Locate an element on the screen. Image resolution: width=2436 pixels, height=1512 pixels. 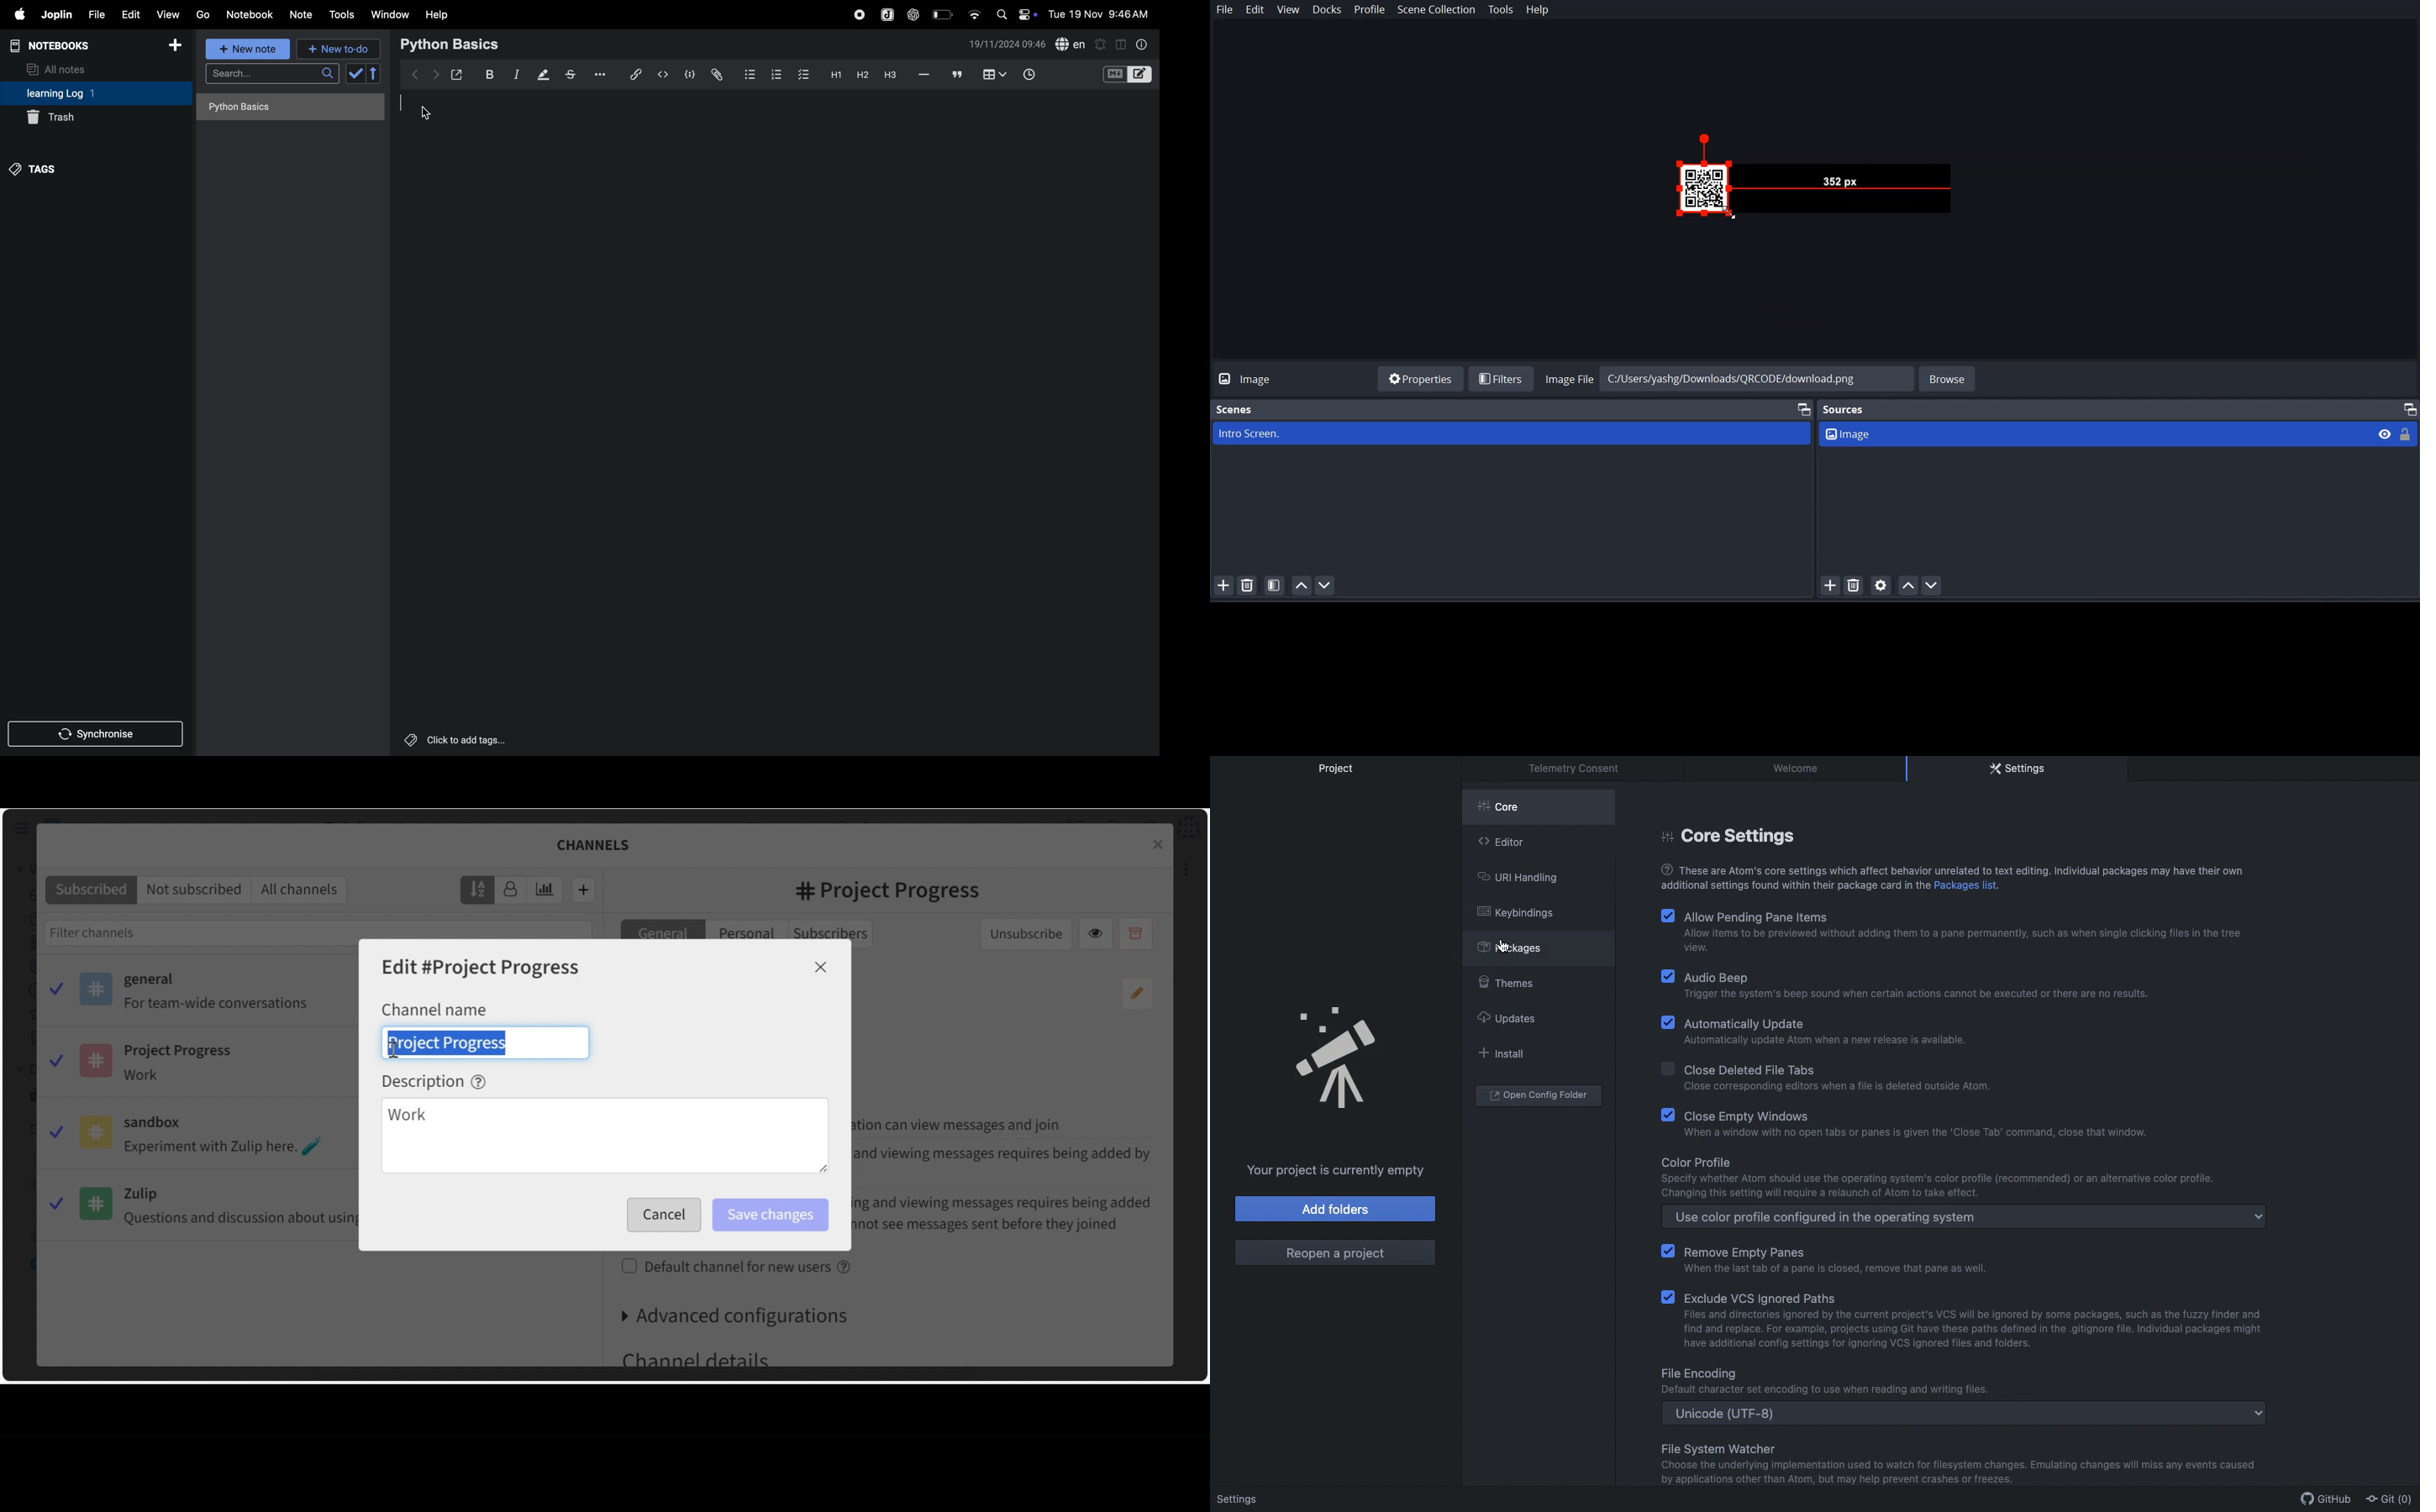
cursor is located at coordinates (393, 1050).